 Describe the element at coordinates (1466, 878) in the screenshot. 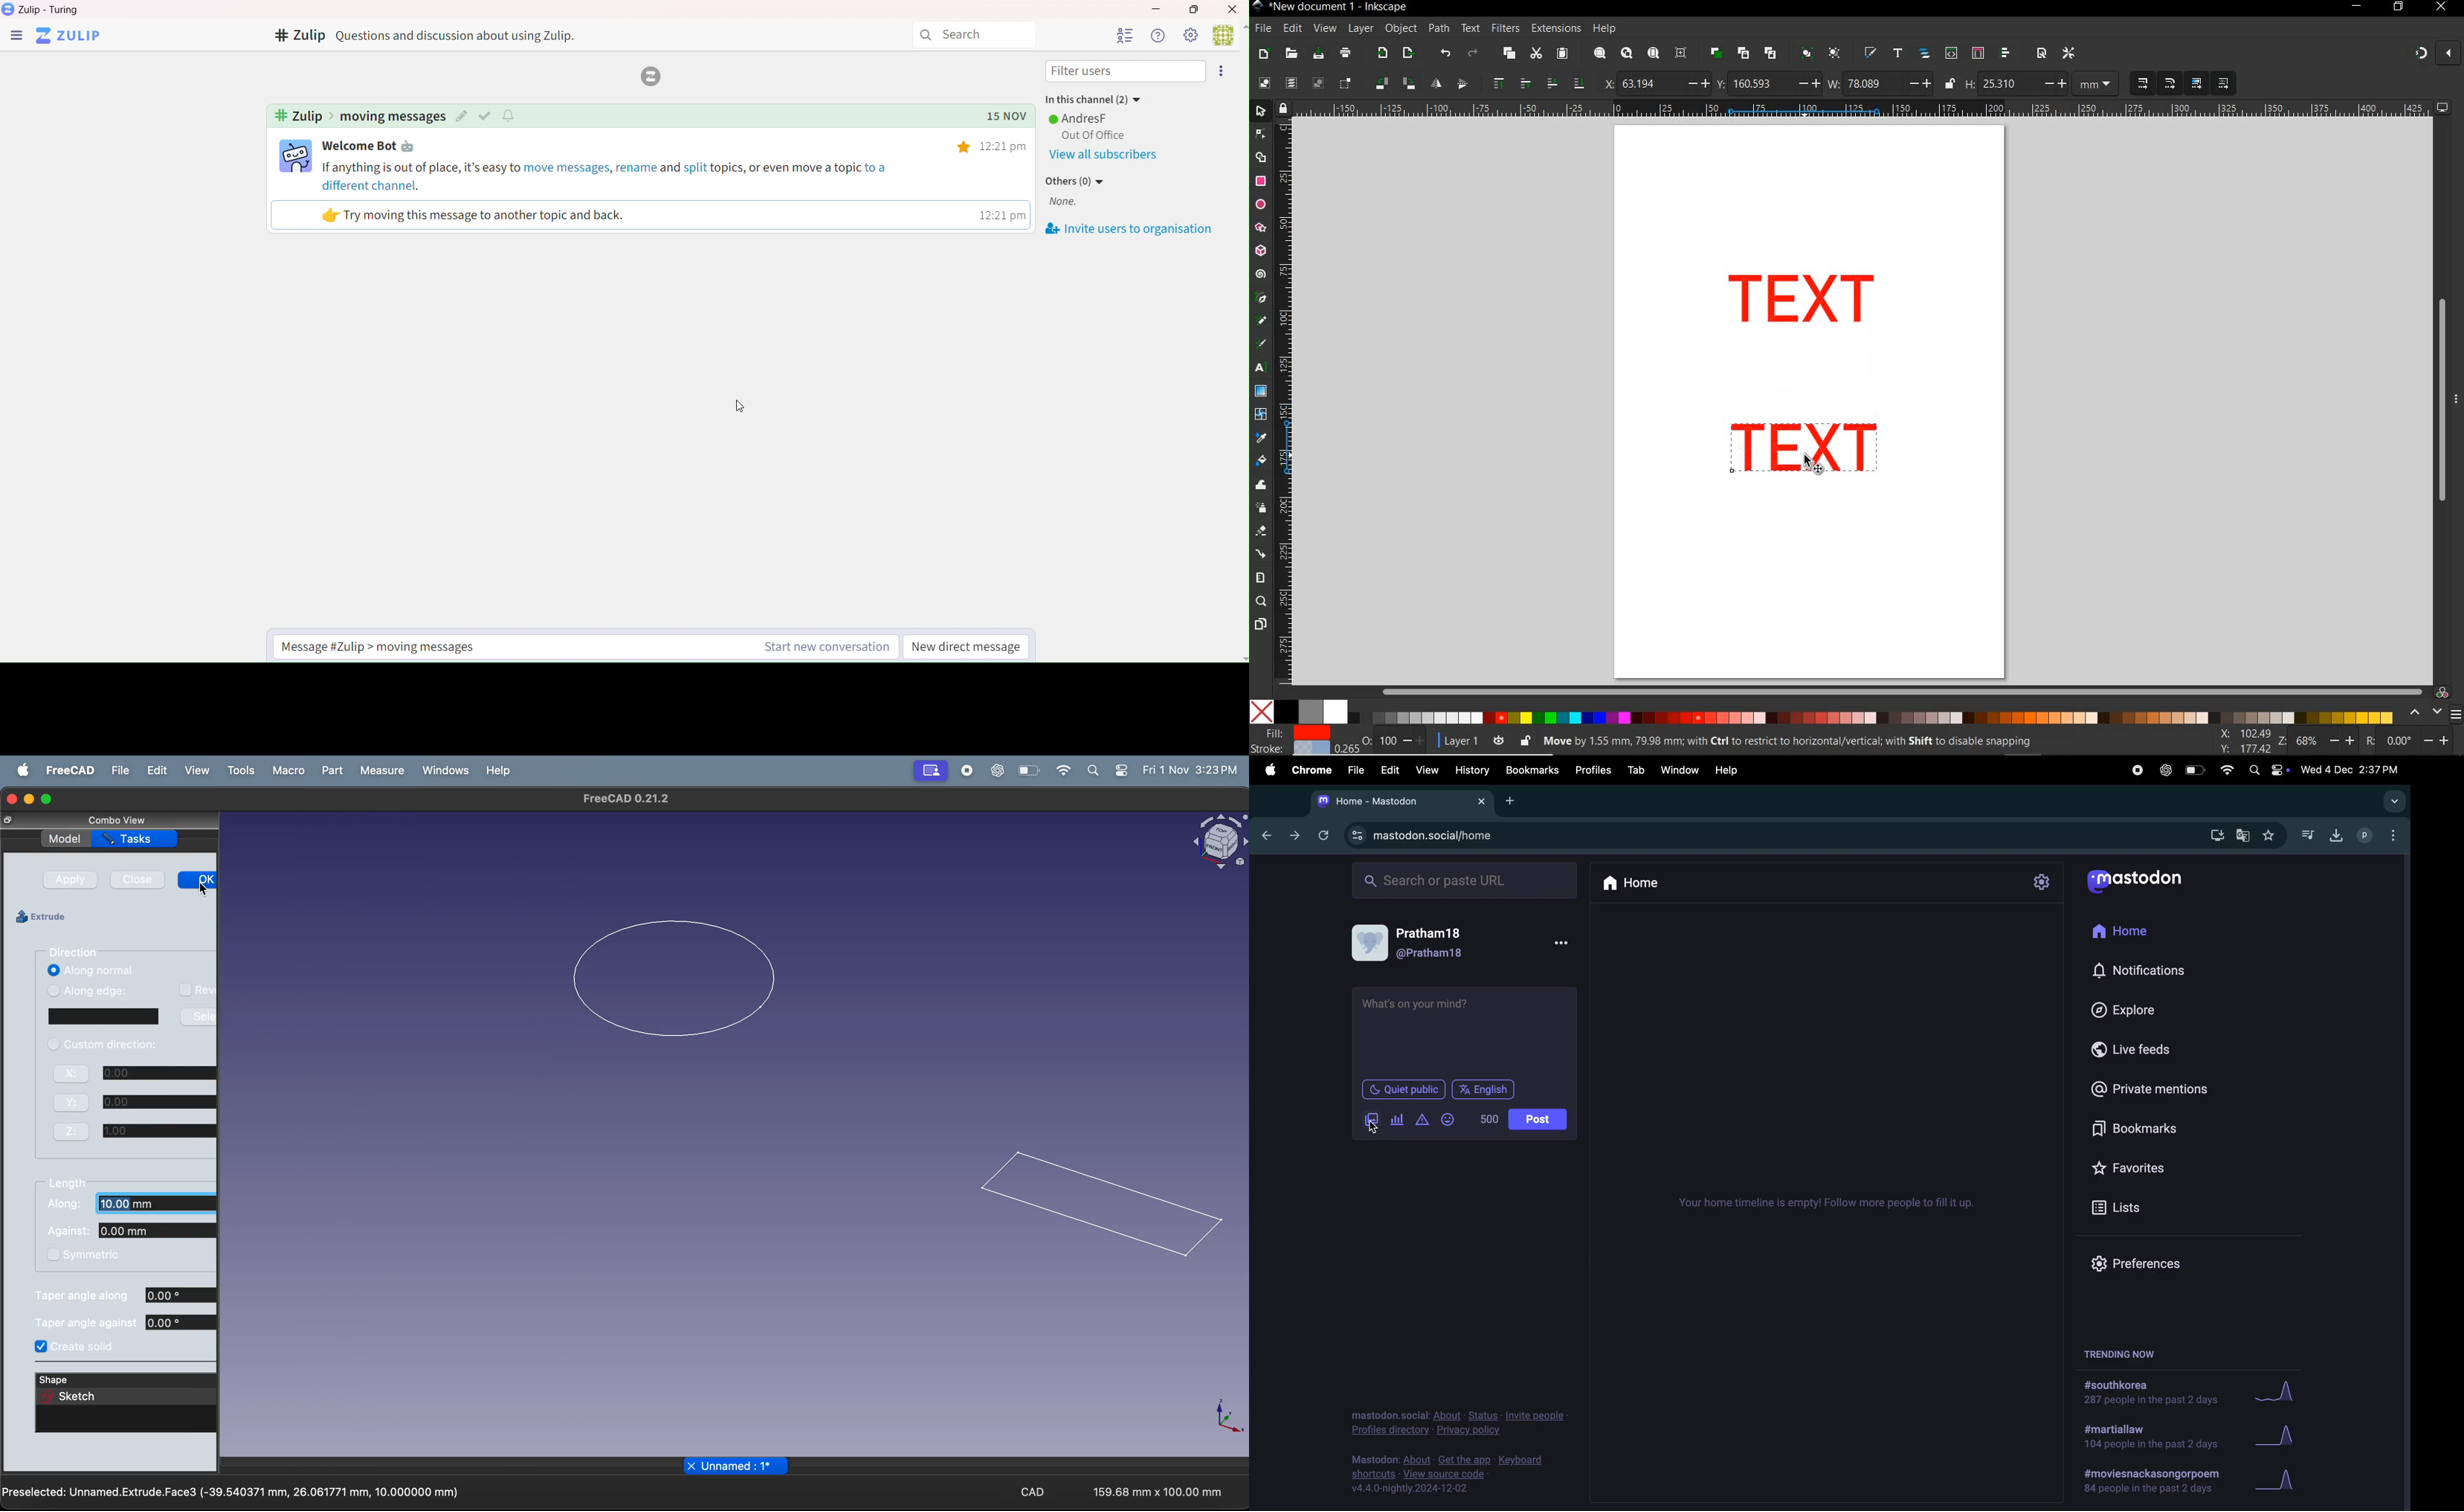

I see `search url` at that location.